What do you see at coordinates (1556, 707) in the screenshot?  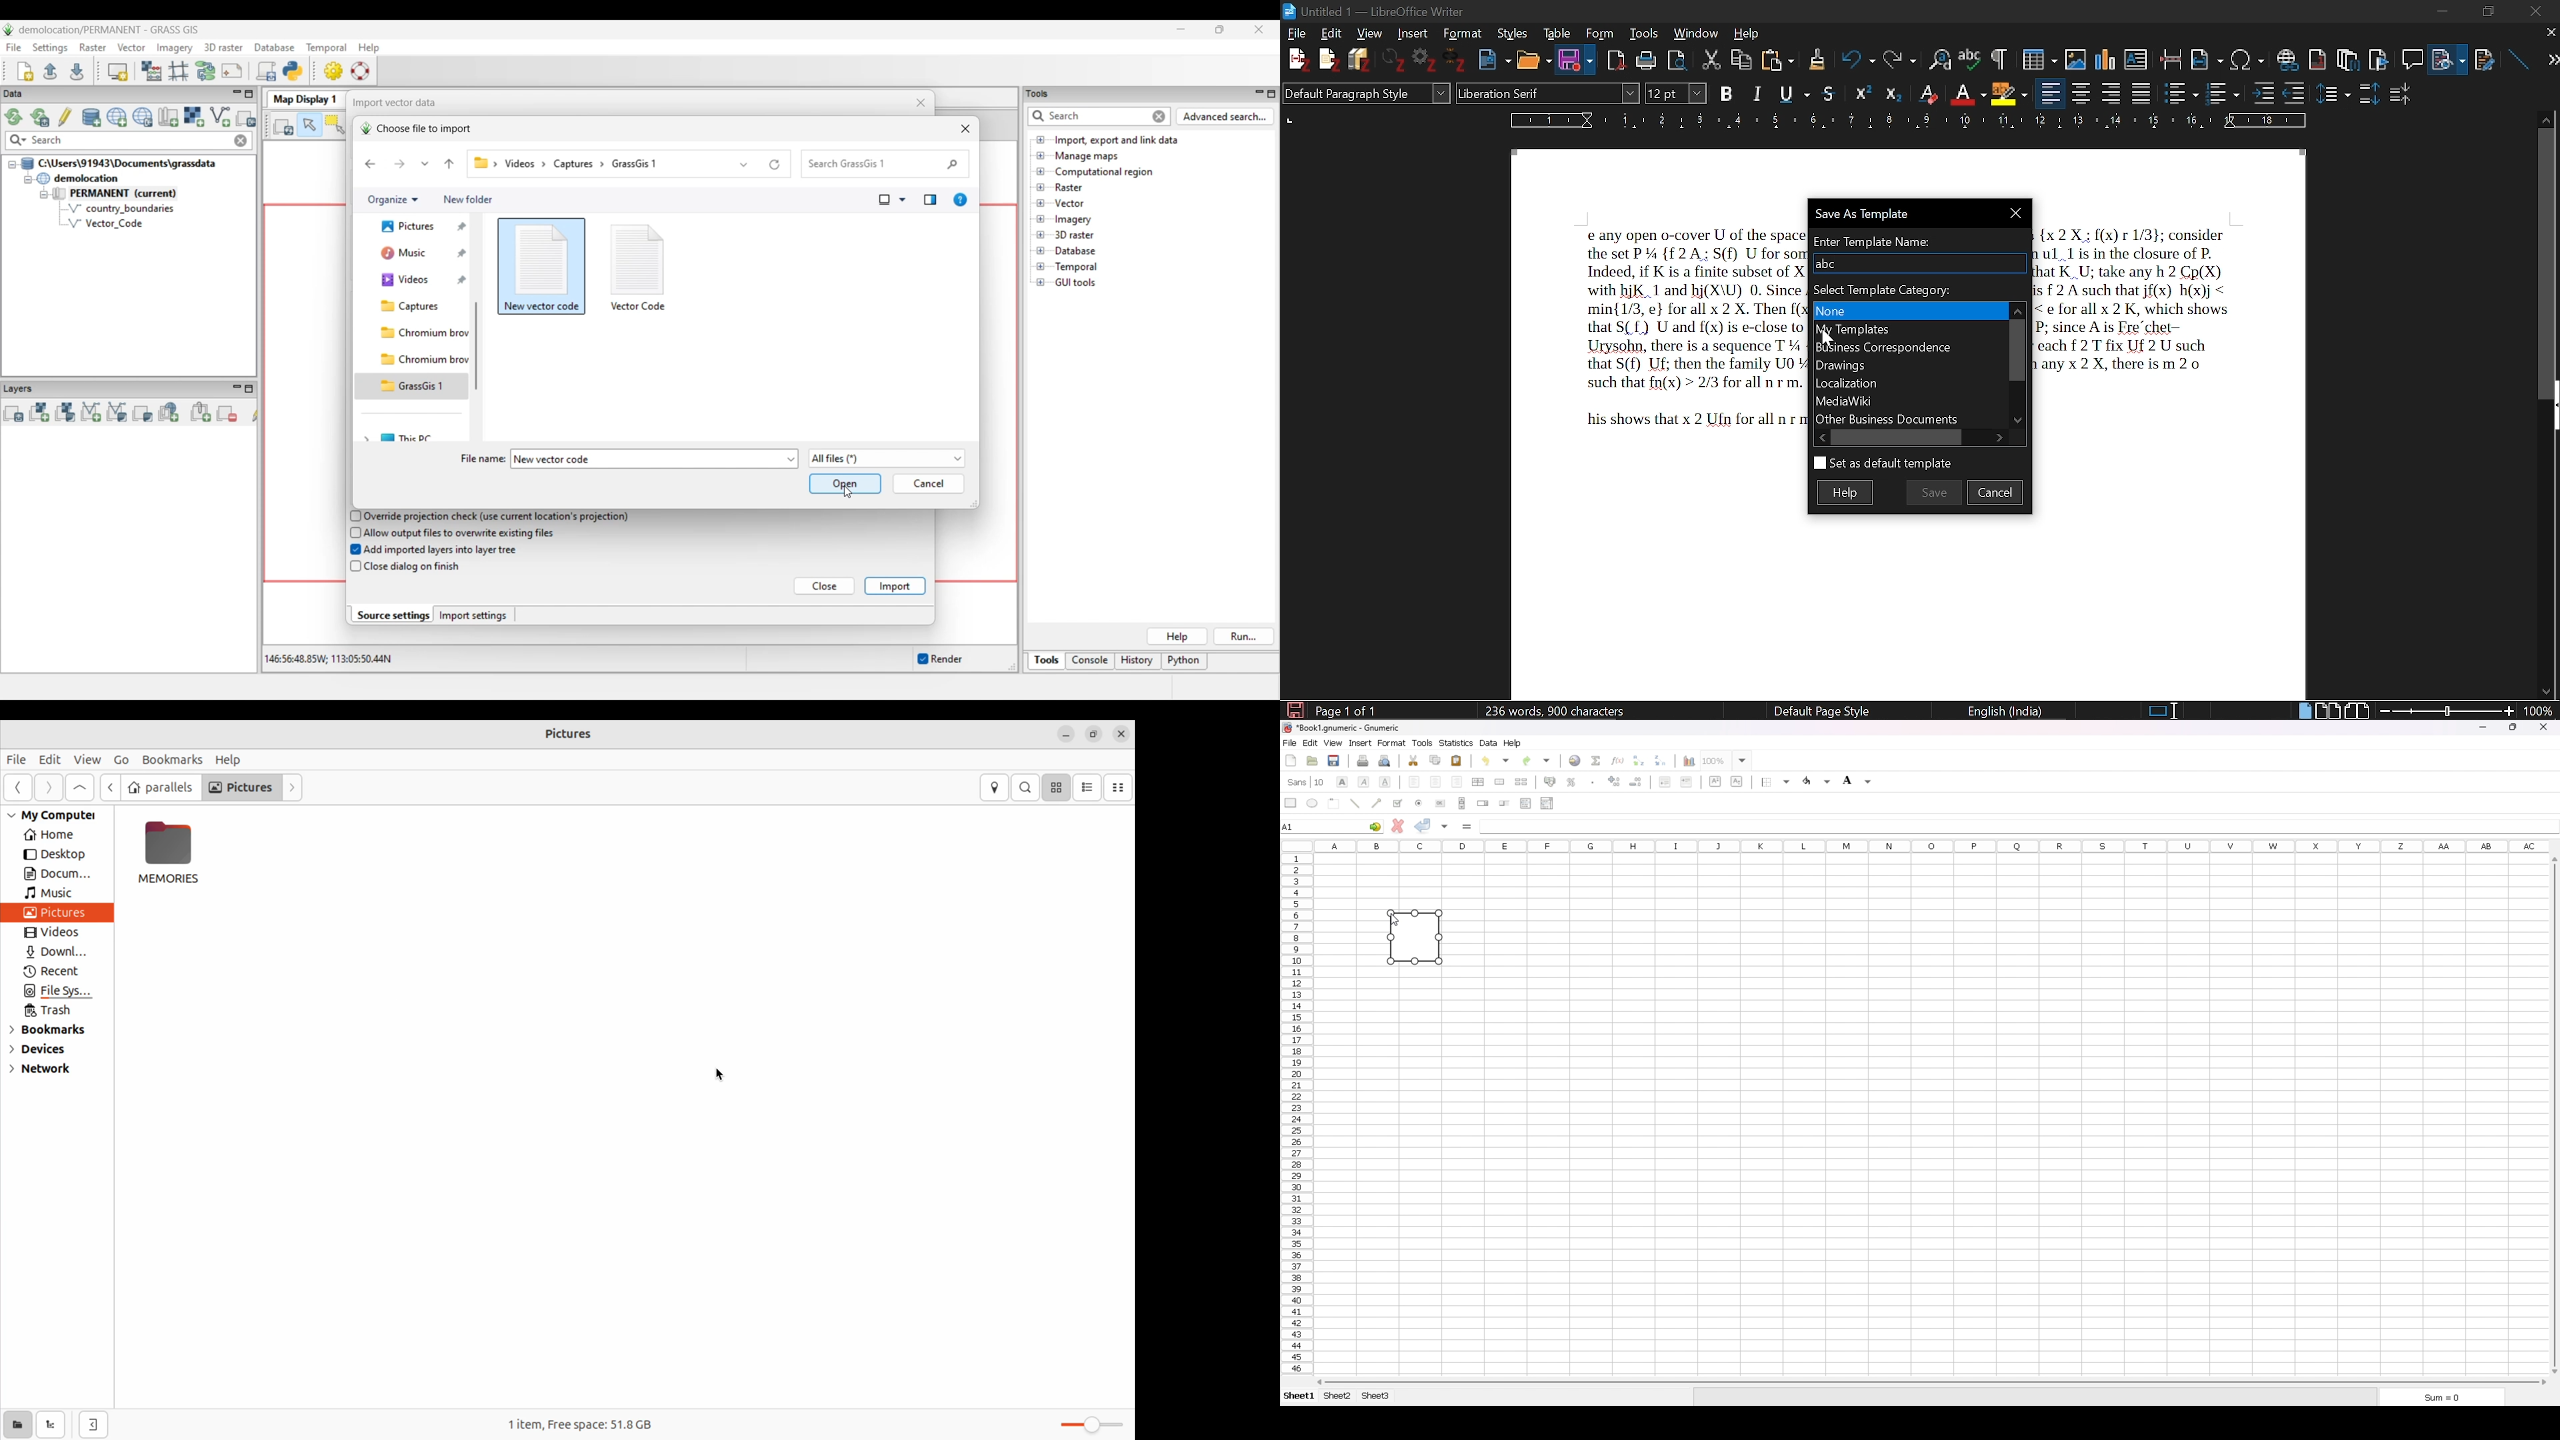 I see `236 words, 900 characters` at bounding box center [1556, 707].